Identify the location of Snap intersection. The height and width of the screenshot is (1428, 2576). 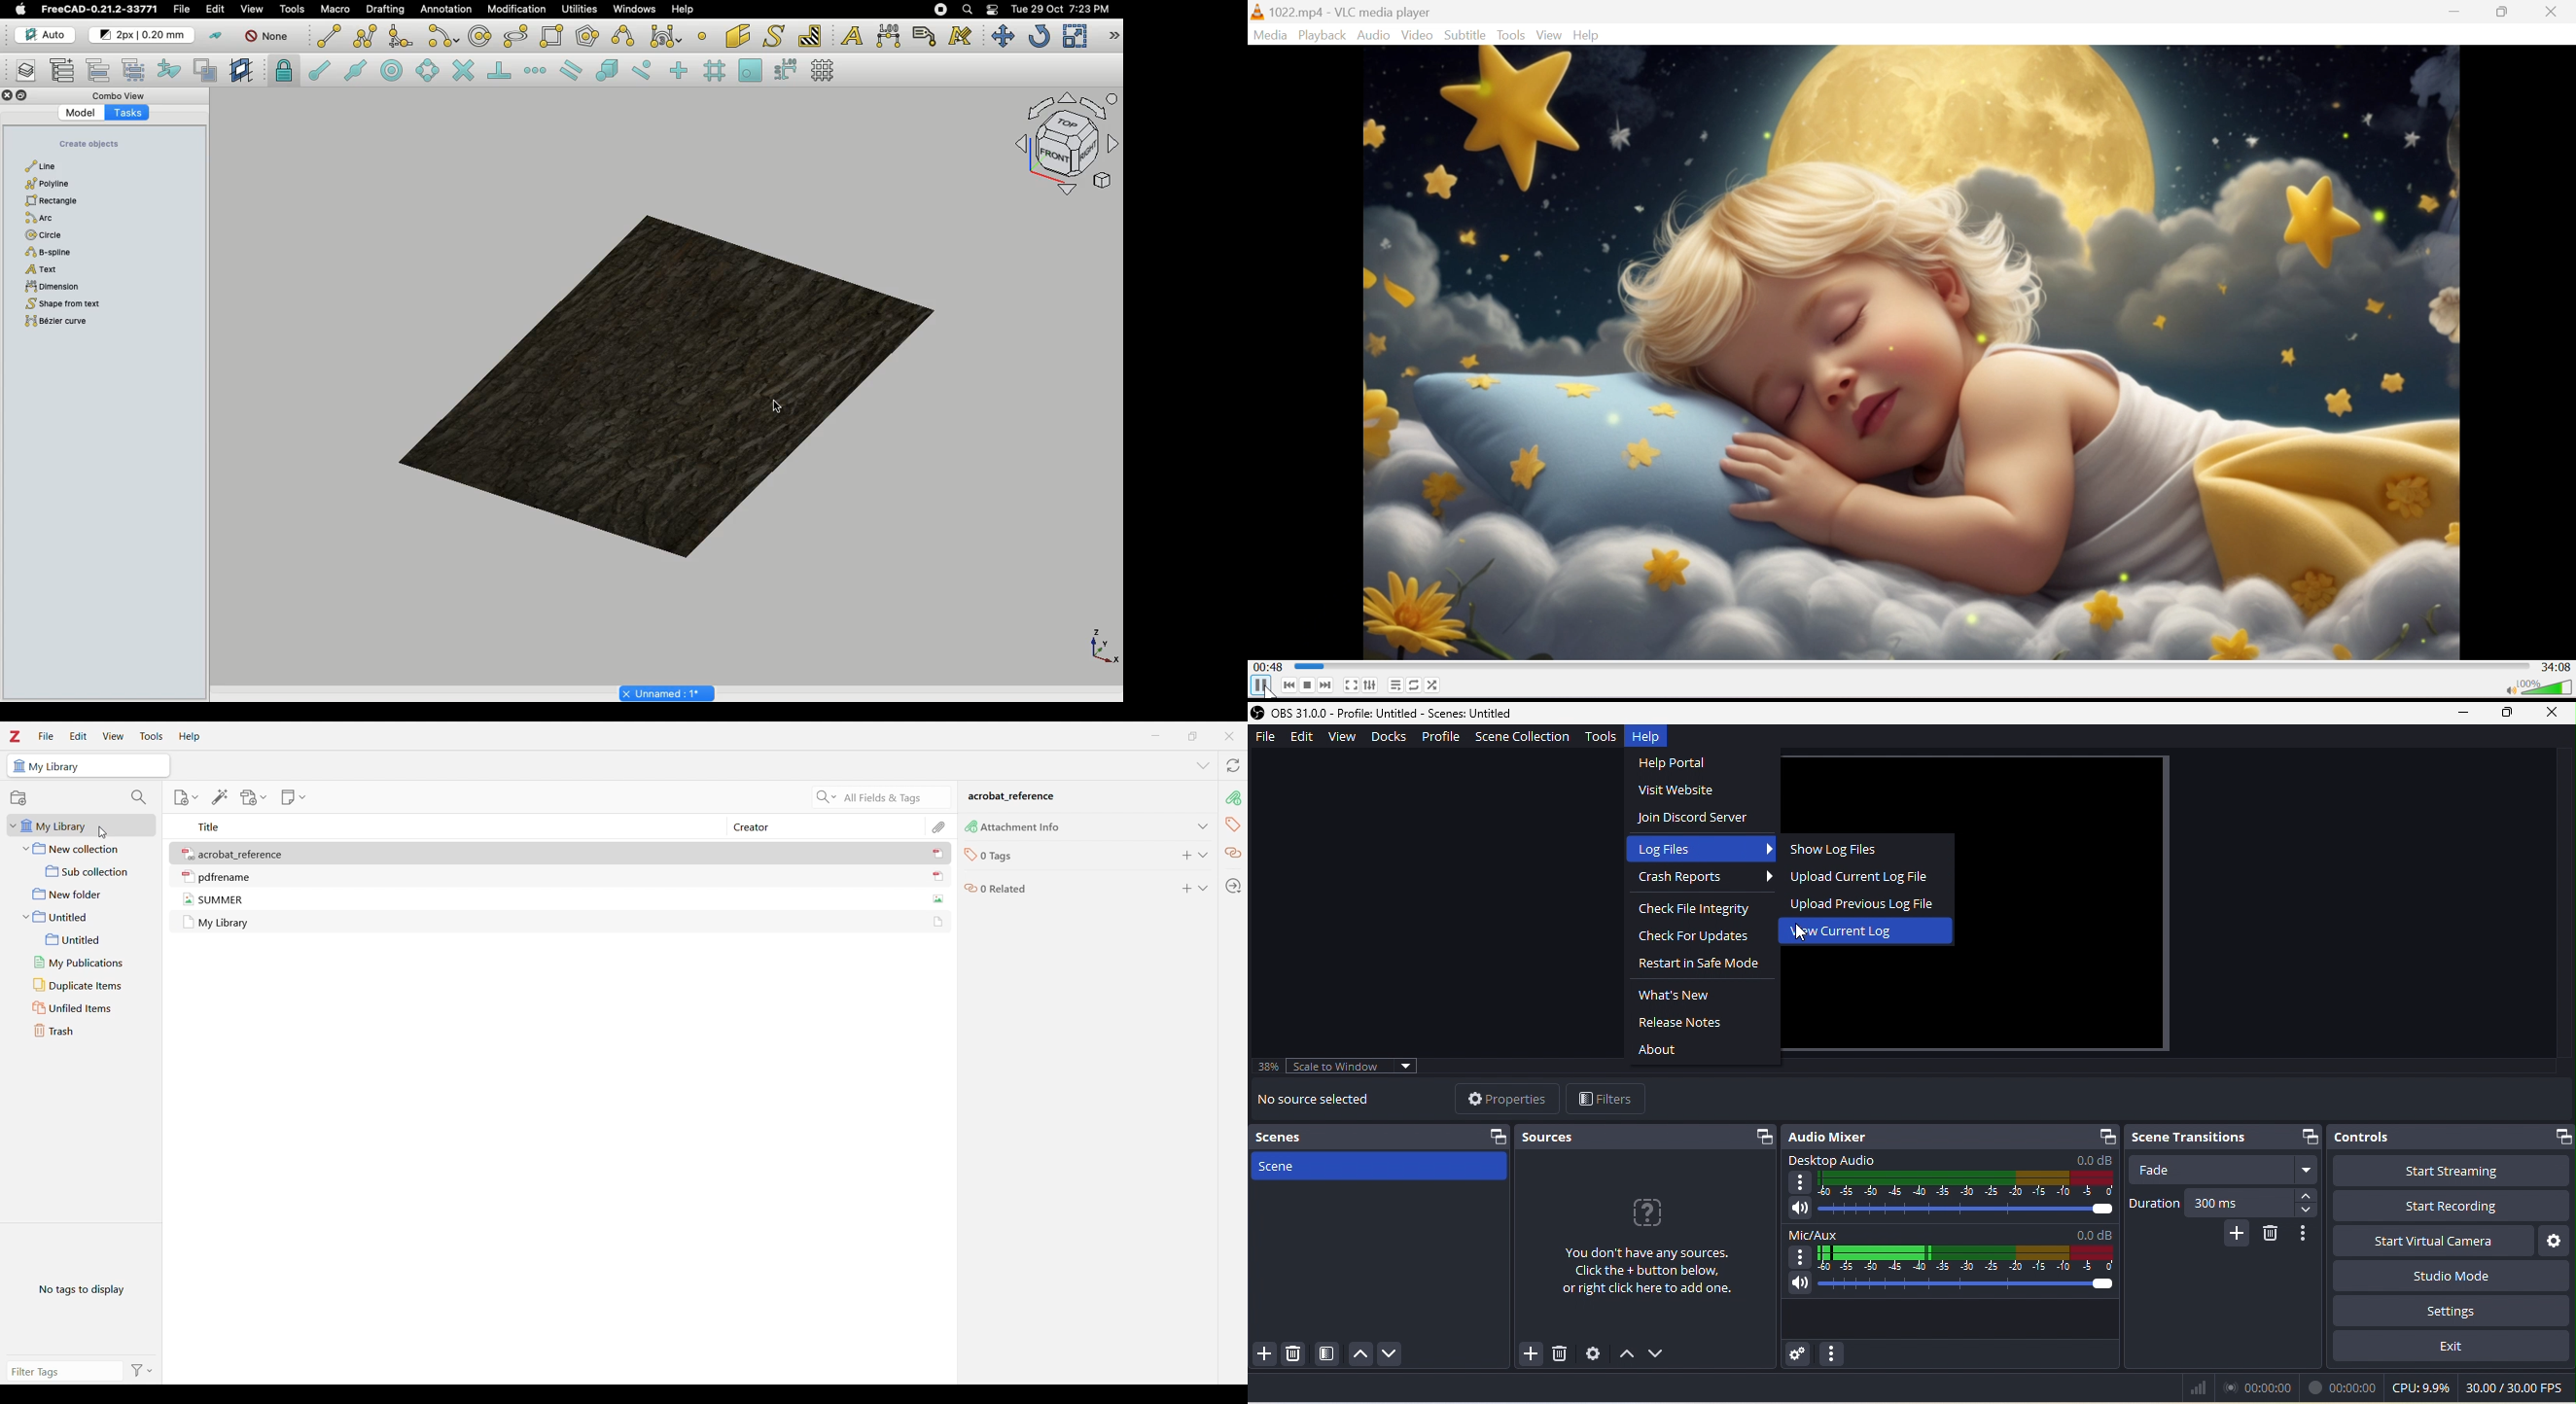
(463, 69).